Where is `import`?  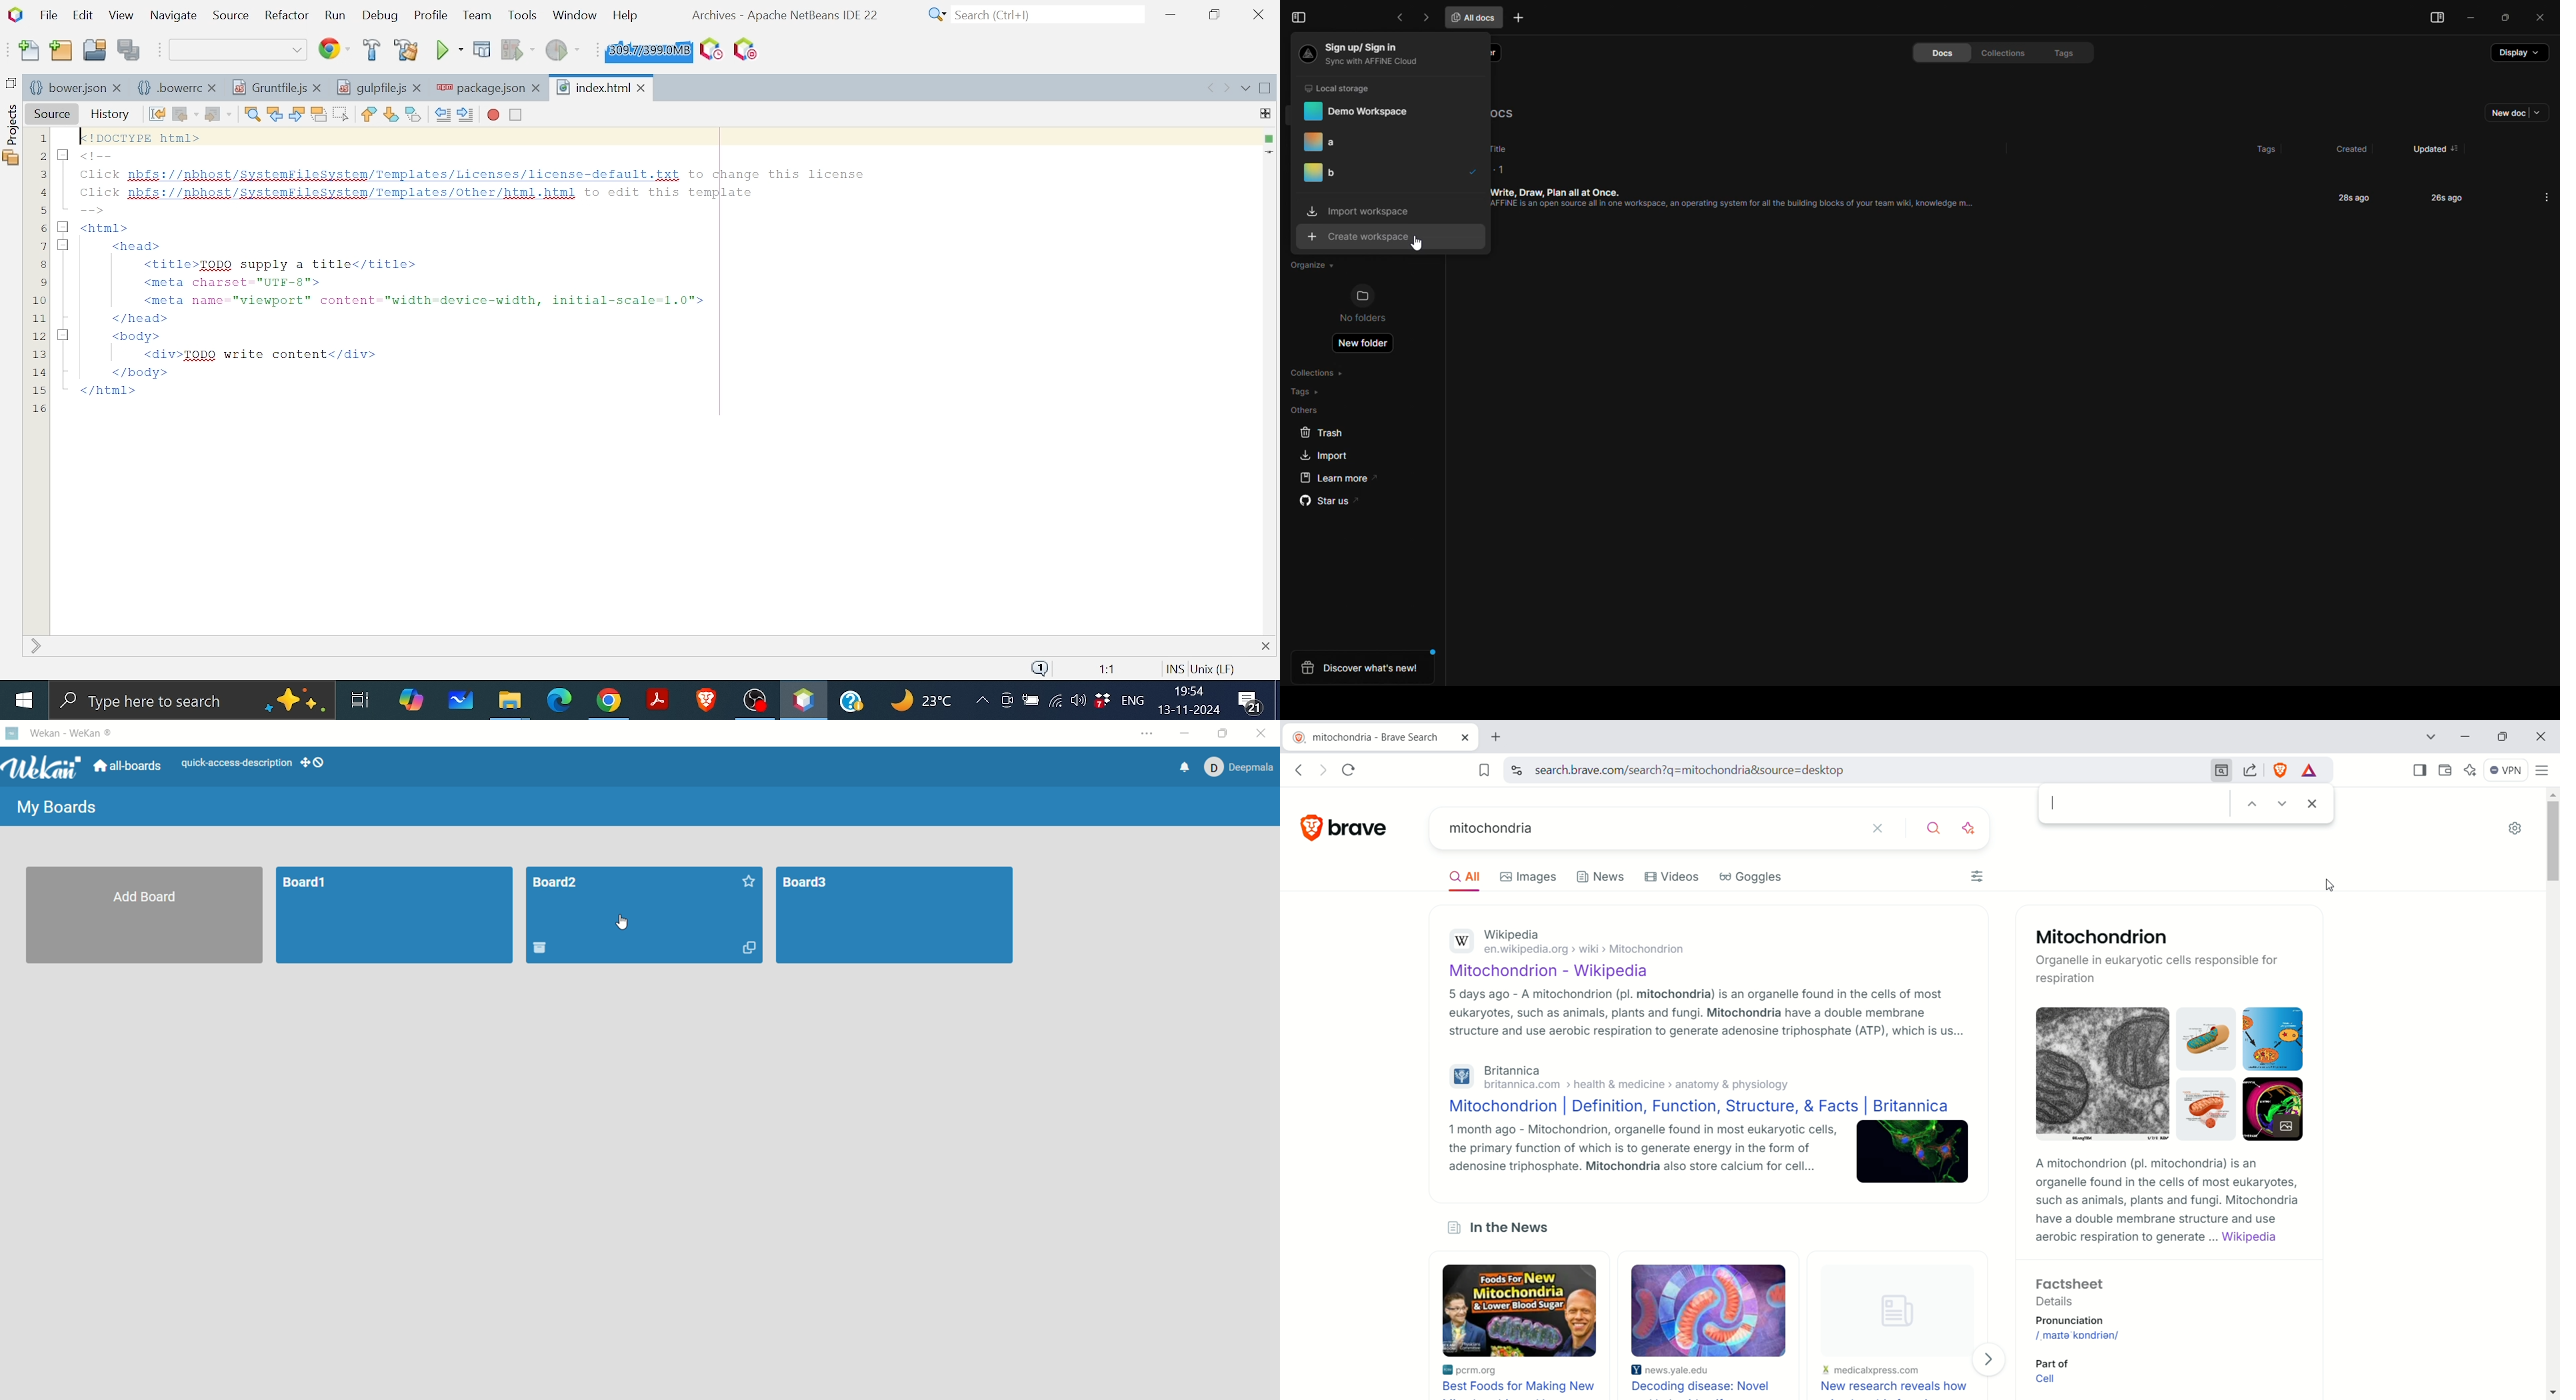
import is located at coordinates (1321, 455).